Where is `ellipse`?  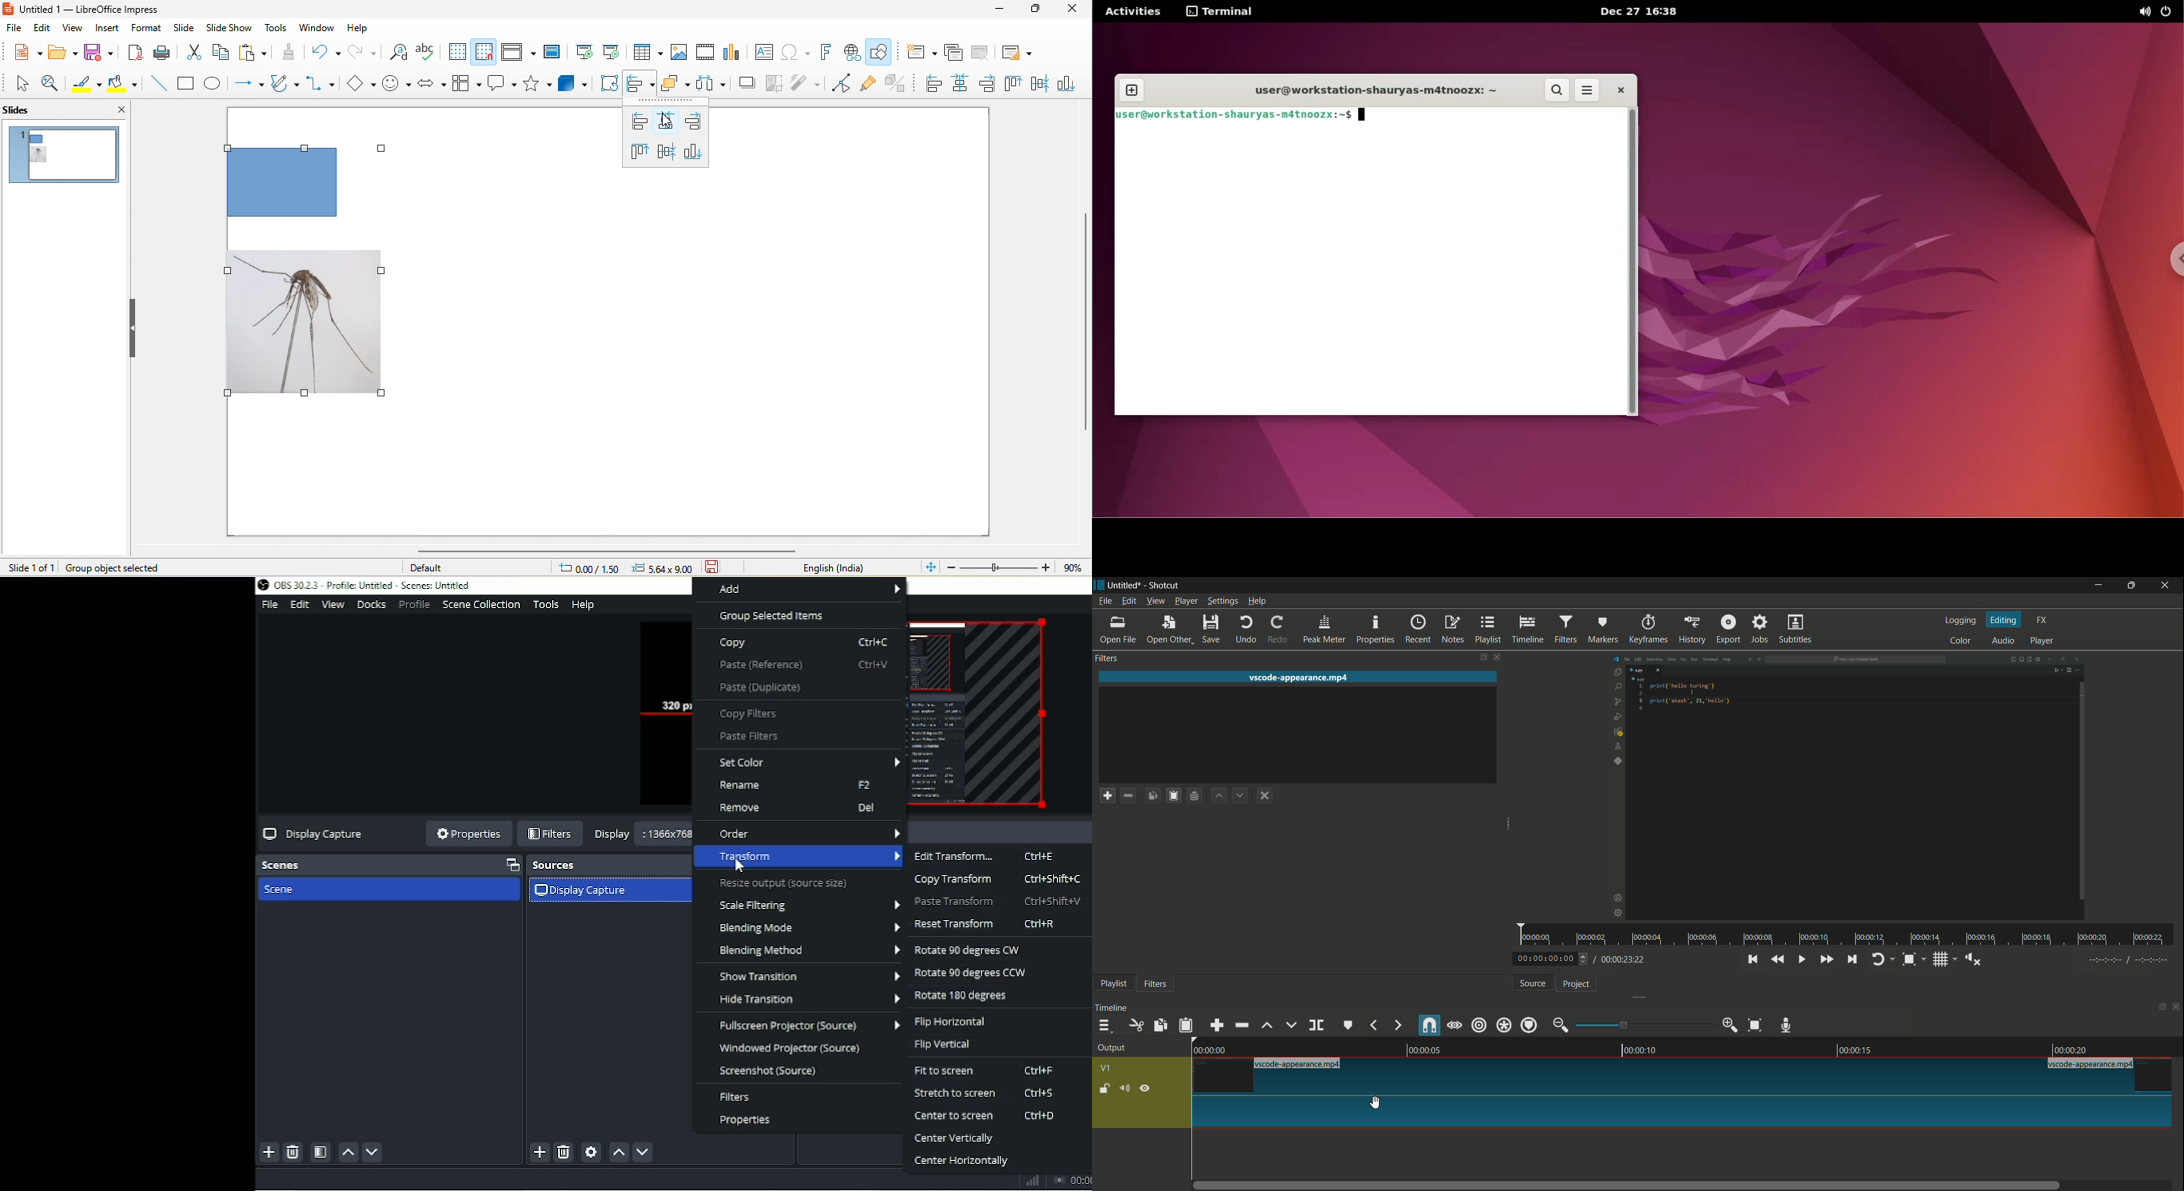 ellipse is located at coordinates (215, 85).